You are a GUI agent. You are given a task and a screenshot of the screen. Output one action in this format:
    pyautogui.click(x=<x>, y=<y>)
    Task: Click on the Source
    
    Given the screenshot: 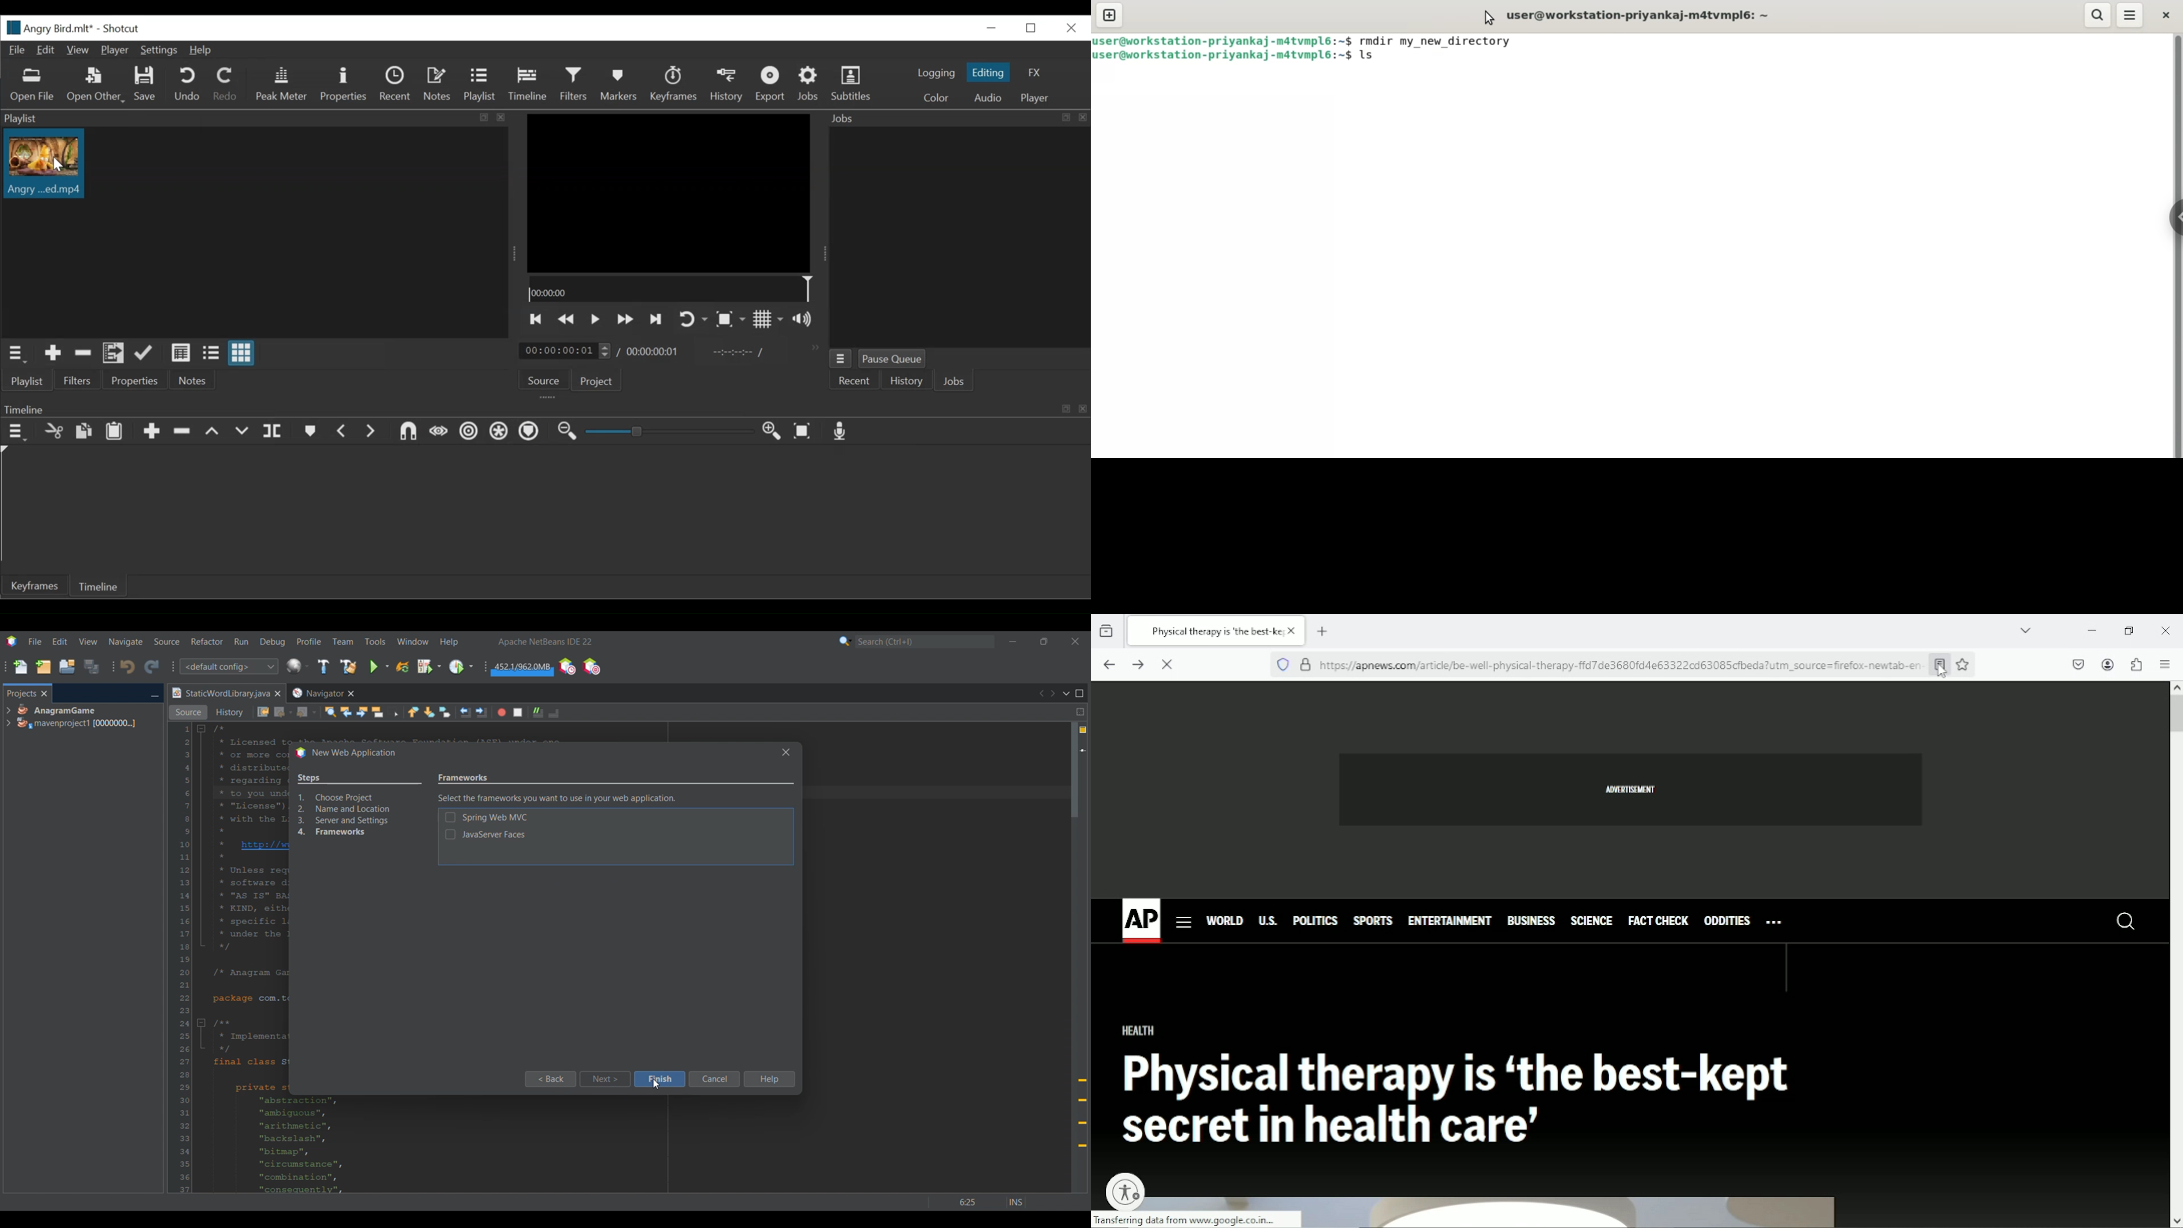 What is the action you would take?
    pyautogui.click(x=545, y=381)
    